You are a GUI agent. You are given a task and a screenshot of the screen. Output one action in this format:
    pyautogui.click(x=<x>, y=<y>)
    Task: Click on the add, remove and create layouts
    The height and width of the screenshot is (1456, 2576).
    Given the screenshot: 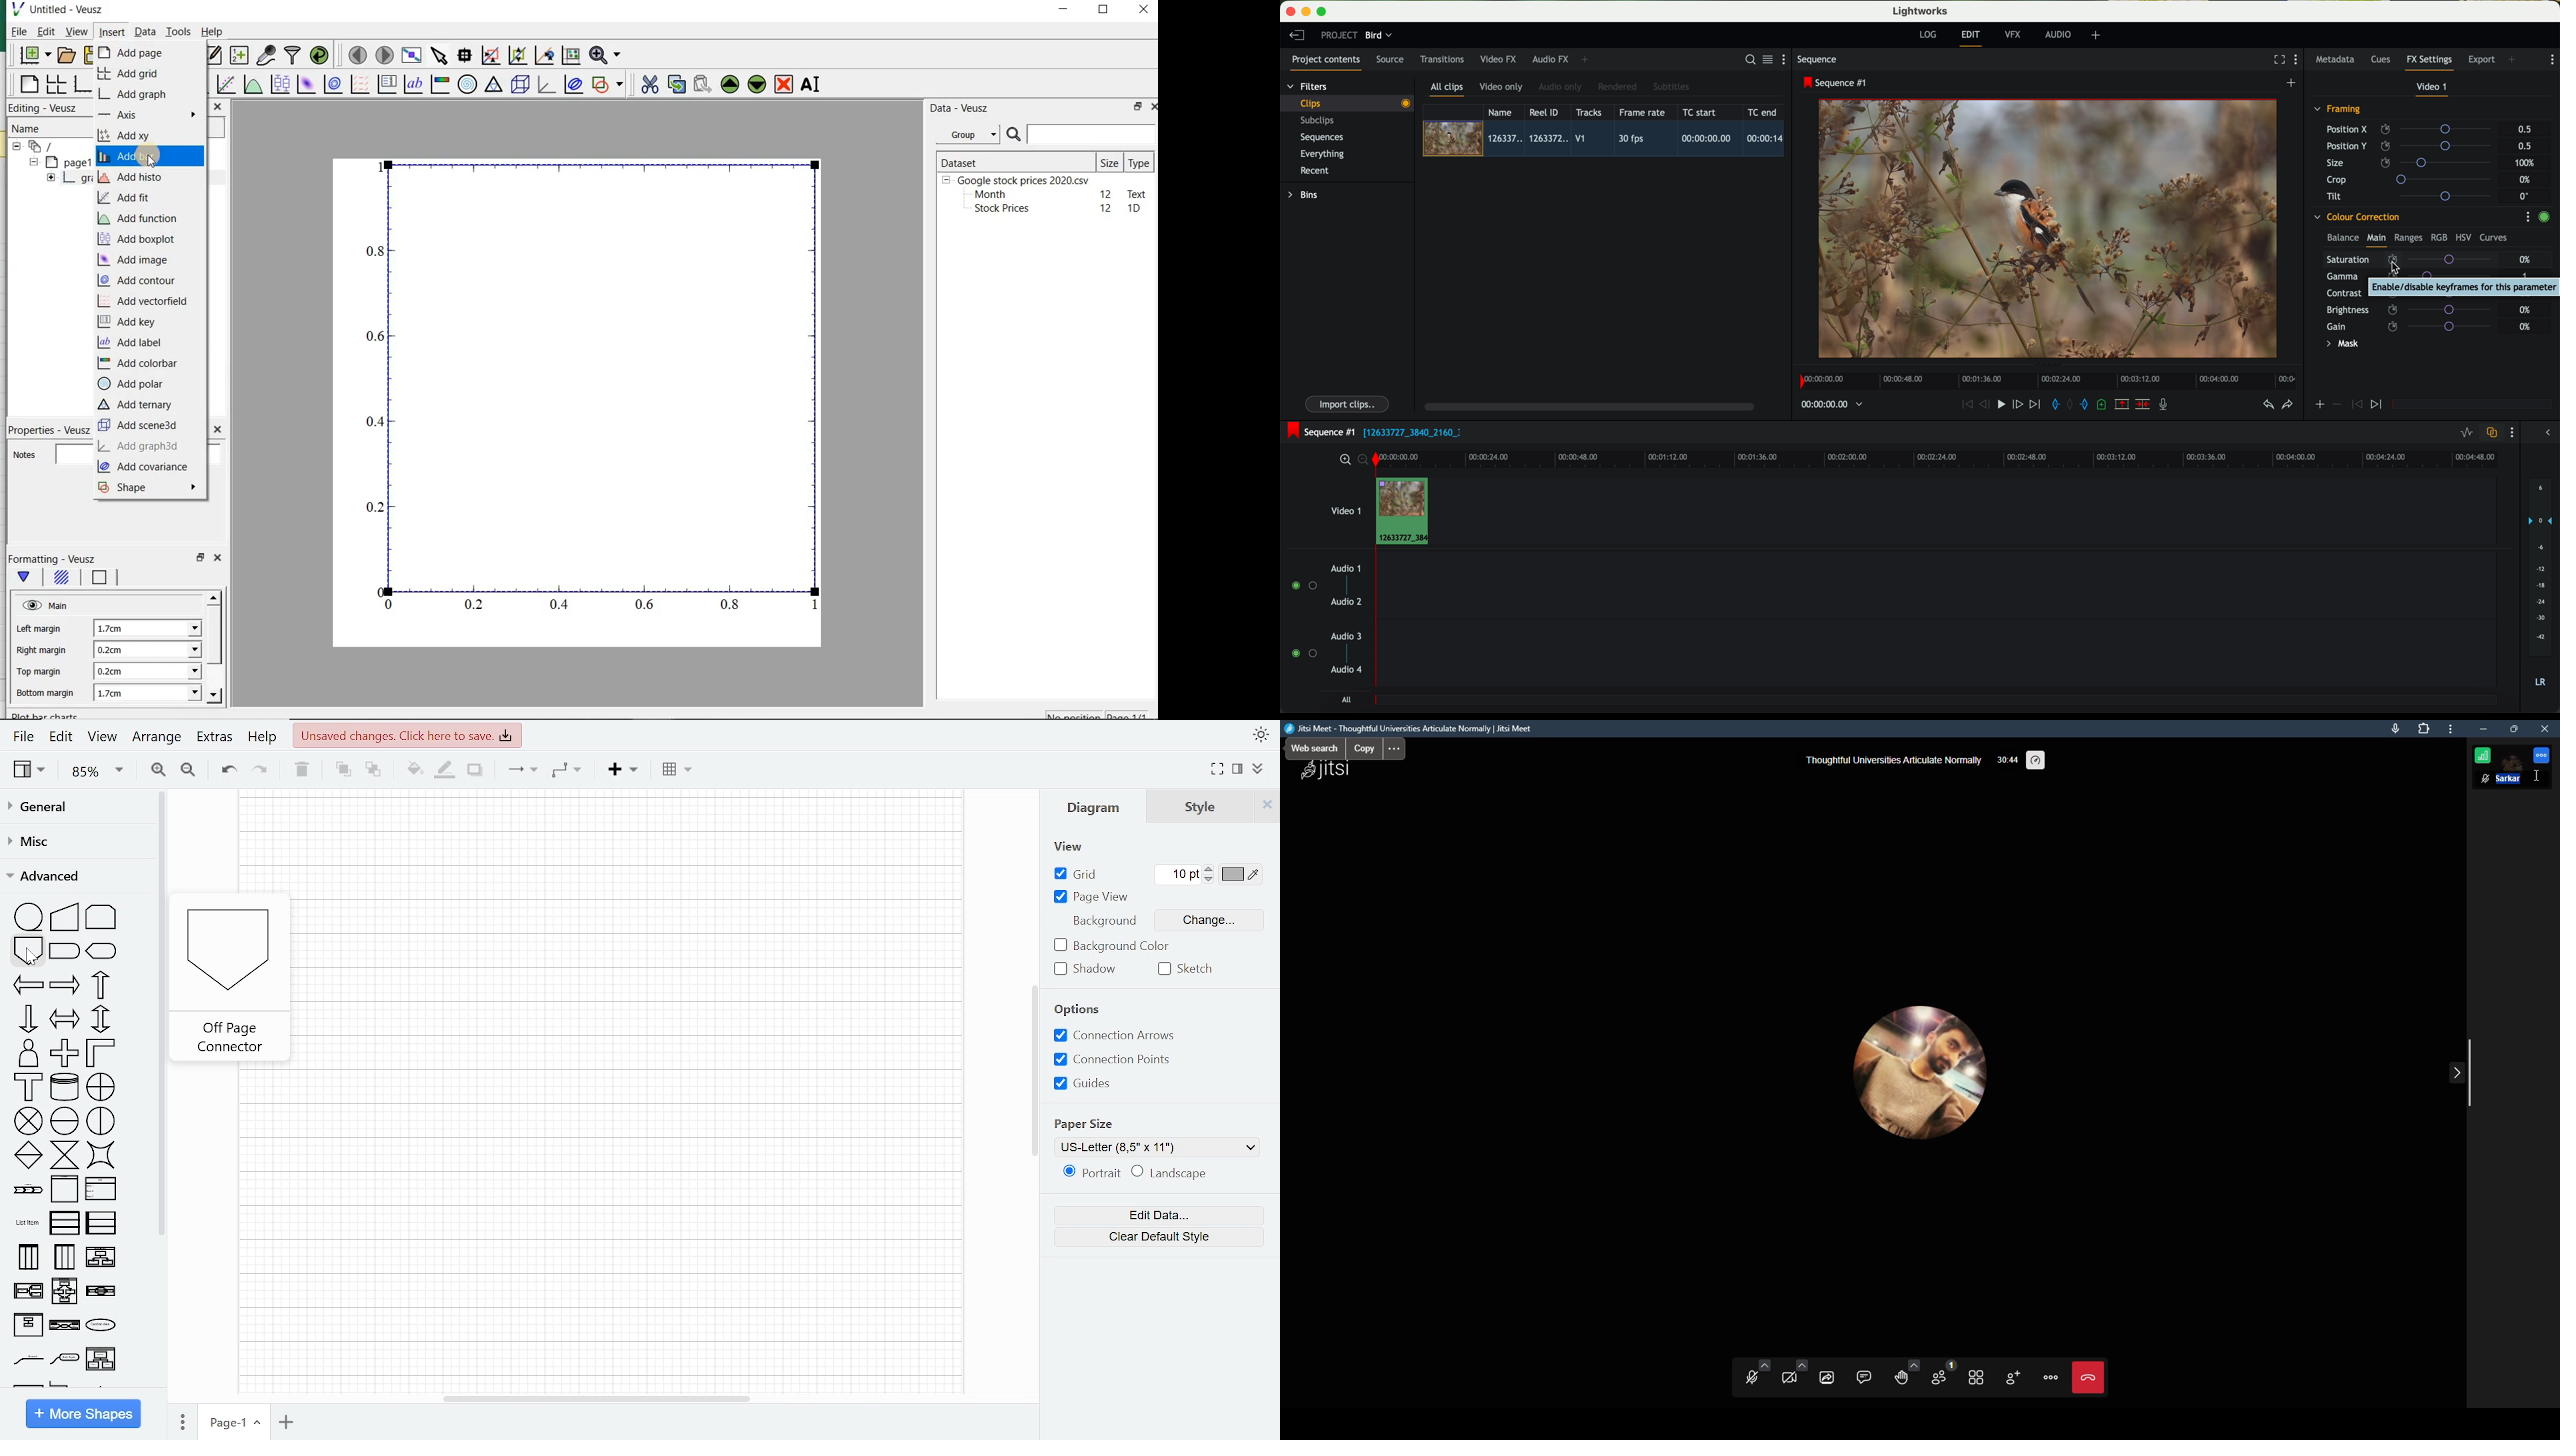 What is the action you would take?
    pyautogui.click(x=2098, y=35)
    